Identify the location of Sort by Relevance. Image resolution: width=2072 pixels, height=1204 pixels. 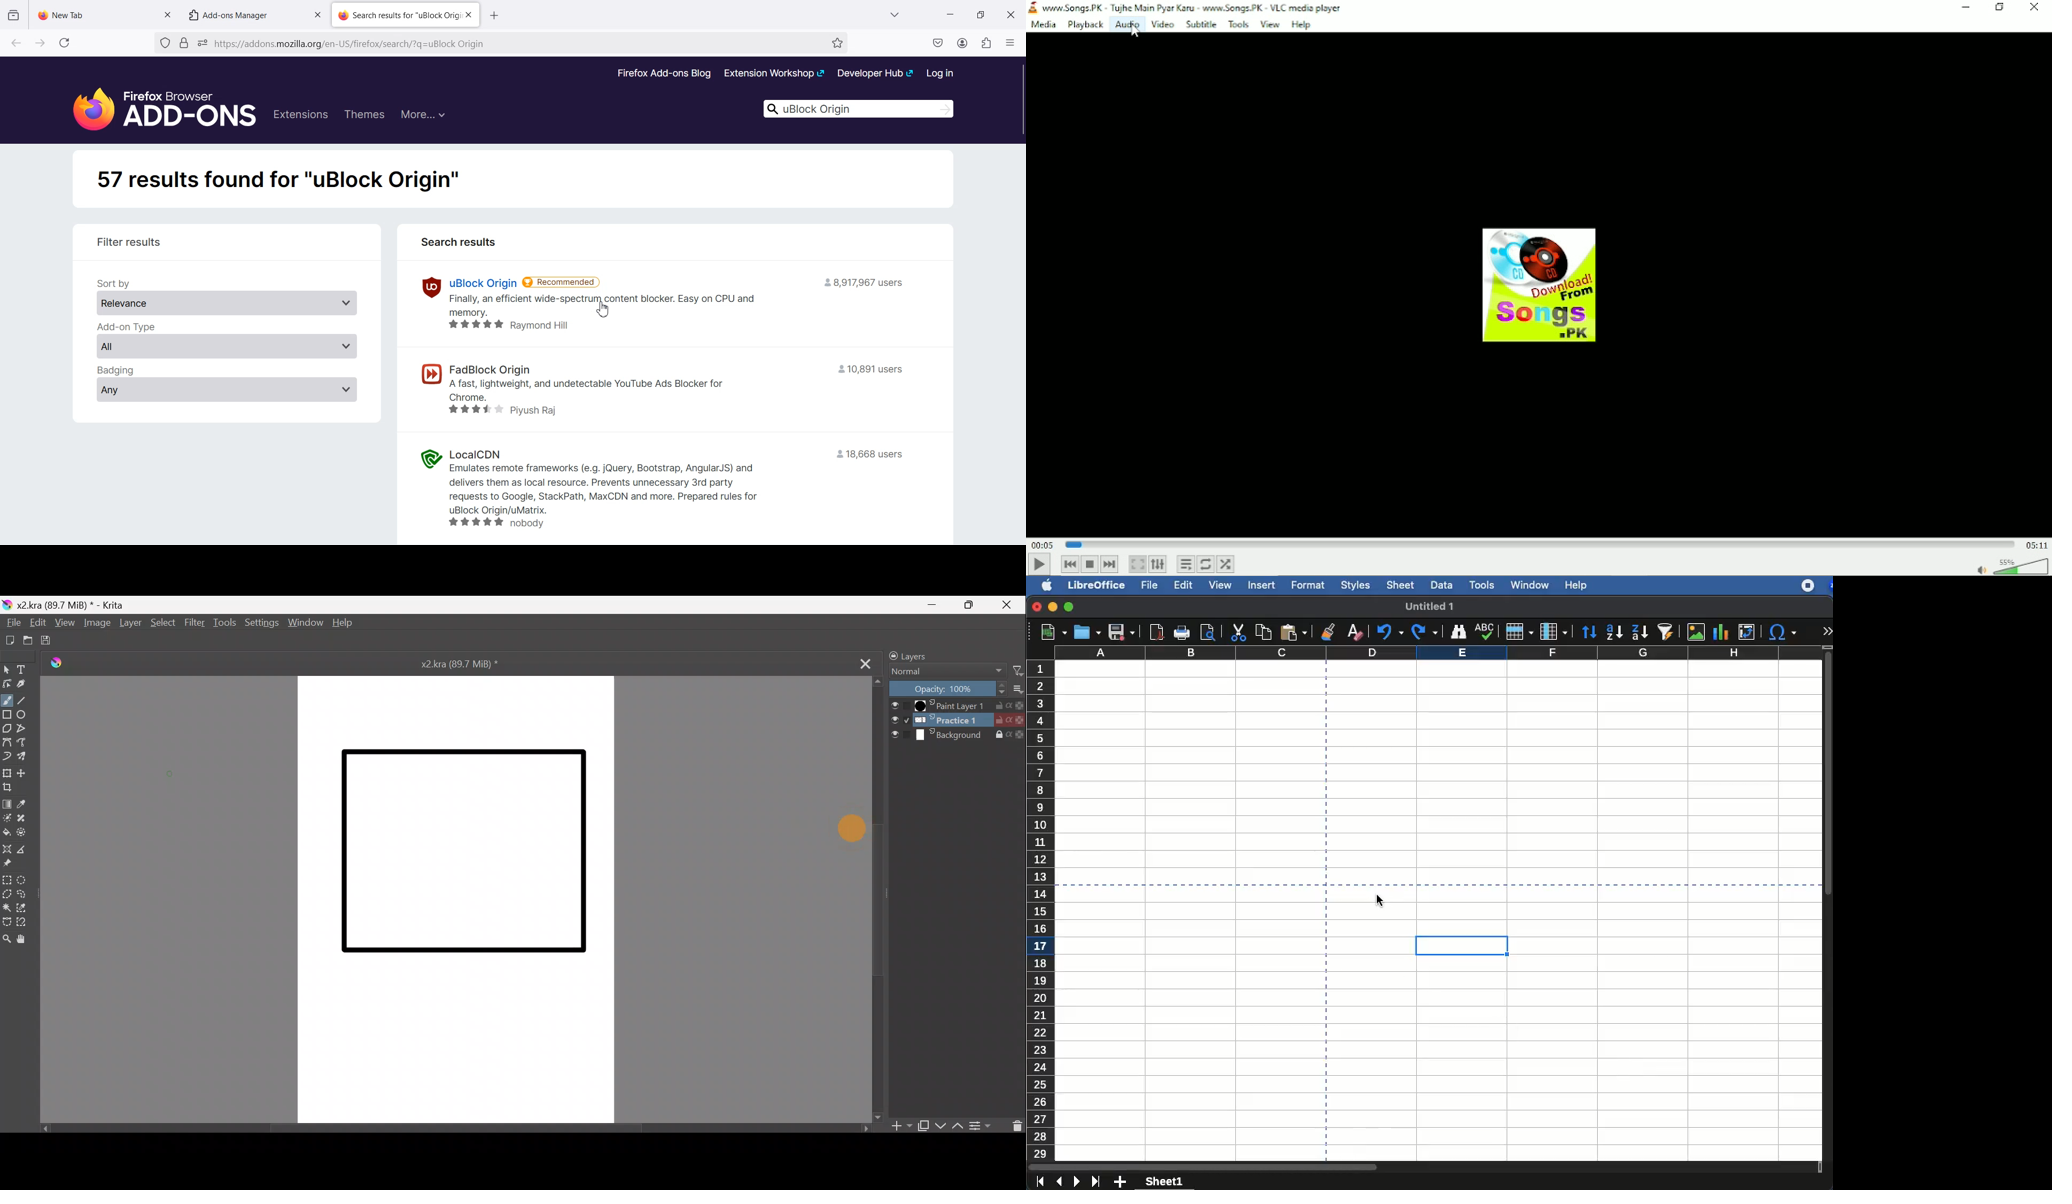
(226, 297).